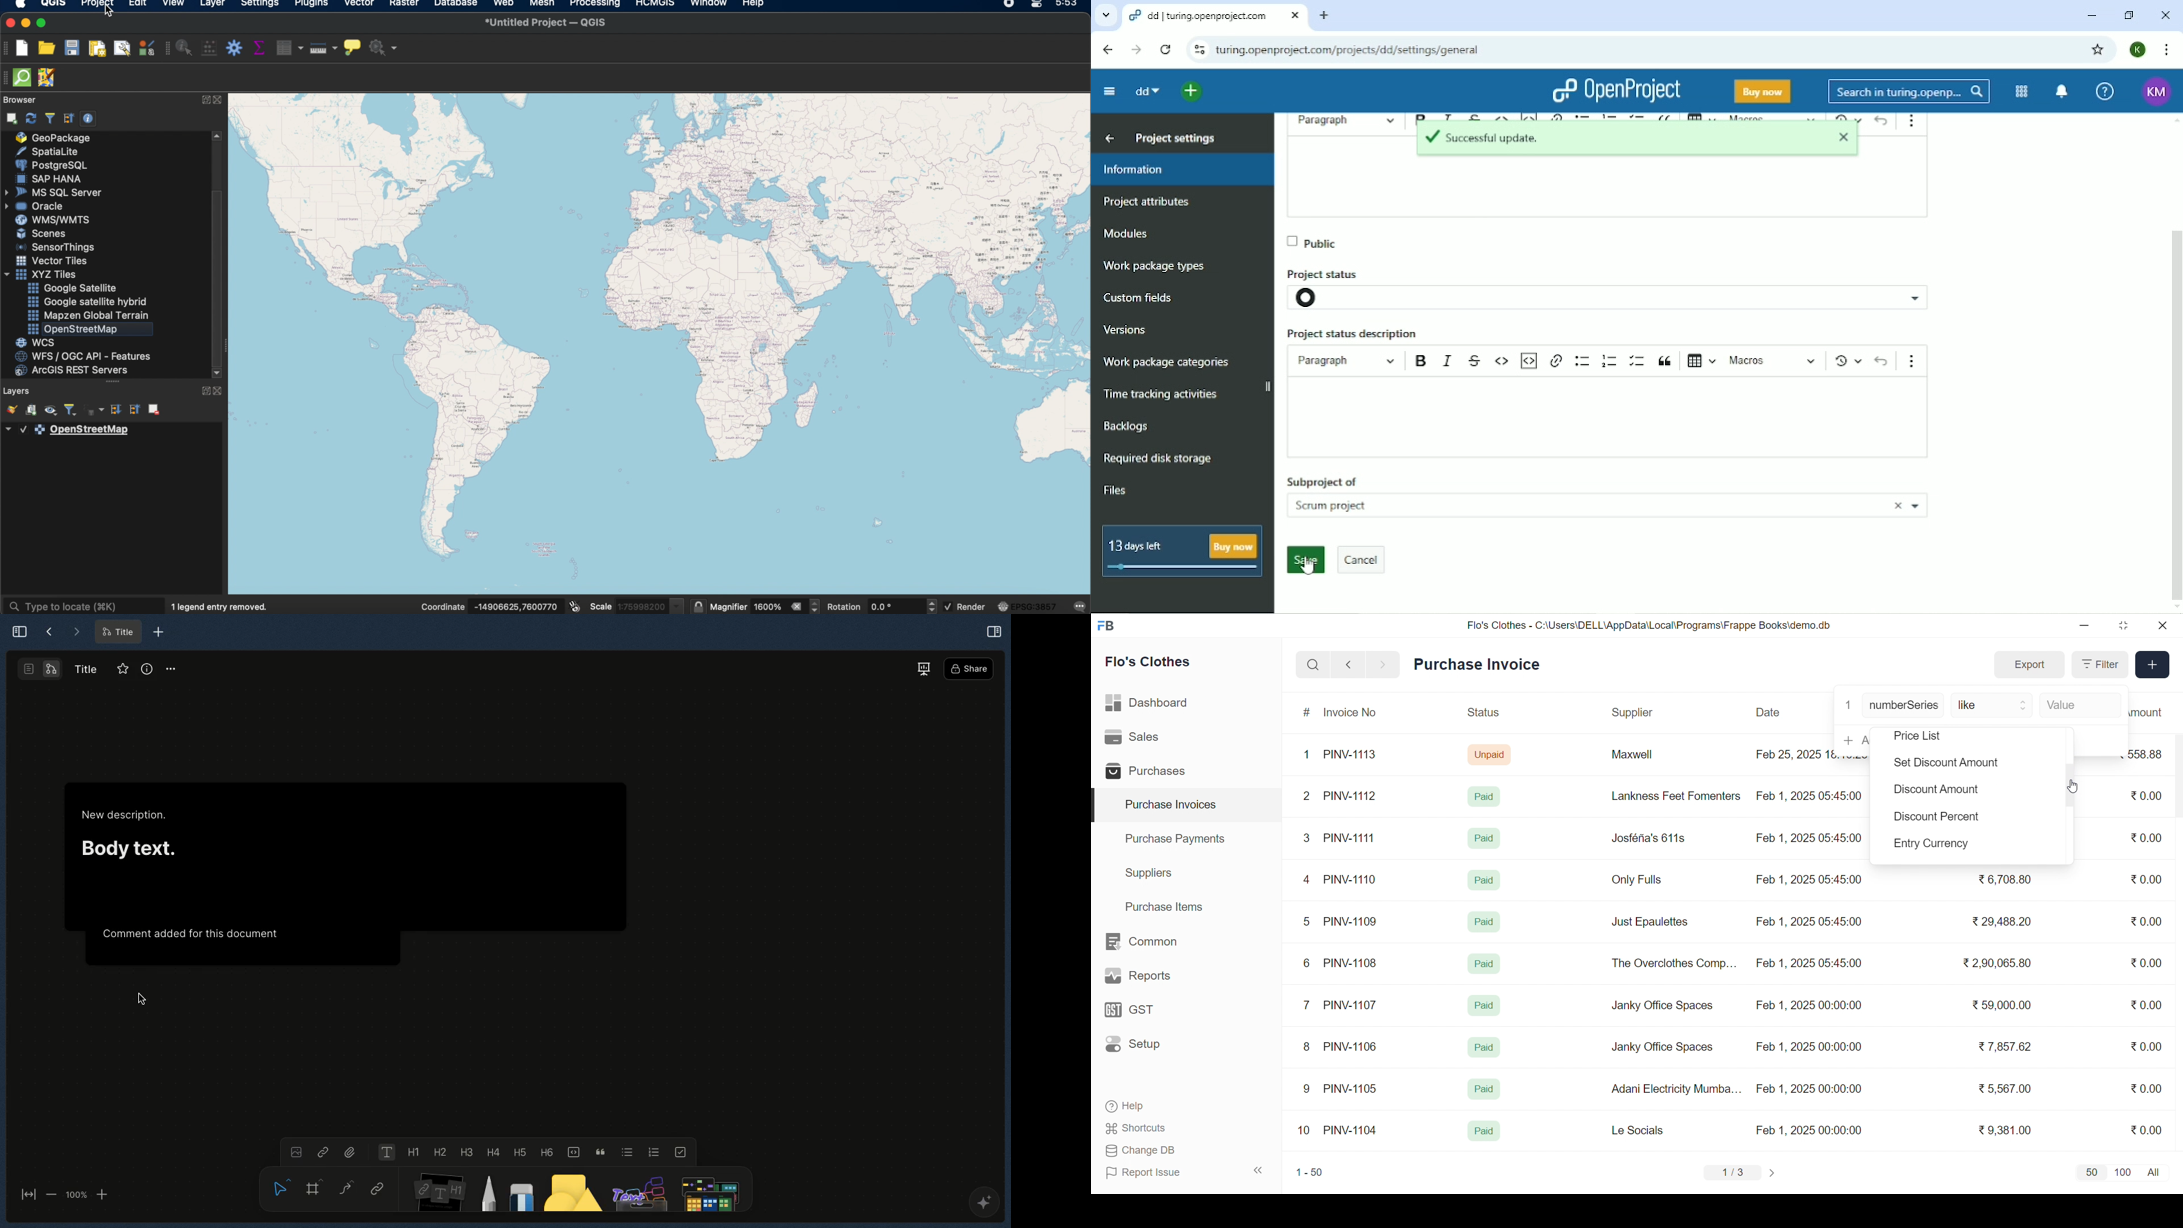 The width and height of the screenshot is (2184, 1232). What do you see at coordinates (1308, 798) in the screenshot?
I see `2` at bounding box center [1308, 798].